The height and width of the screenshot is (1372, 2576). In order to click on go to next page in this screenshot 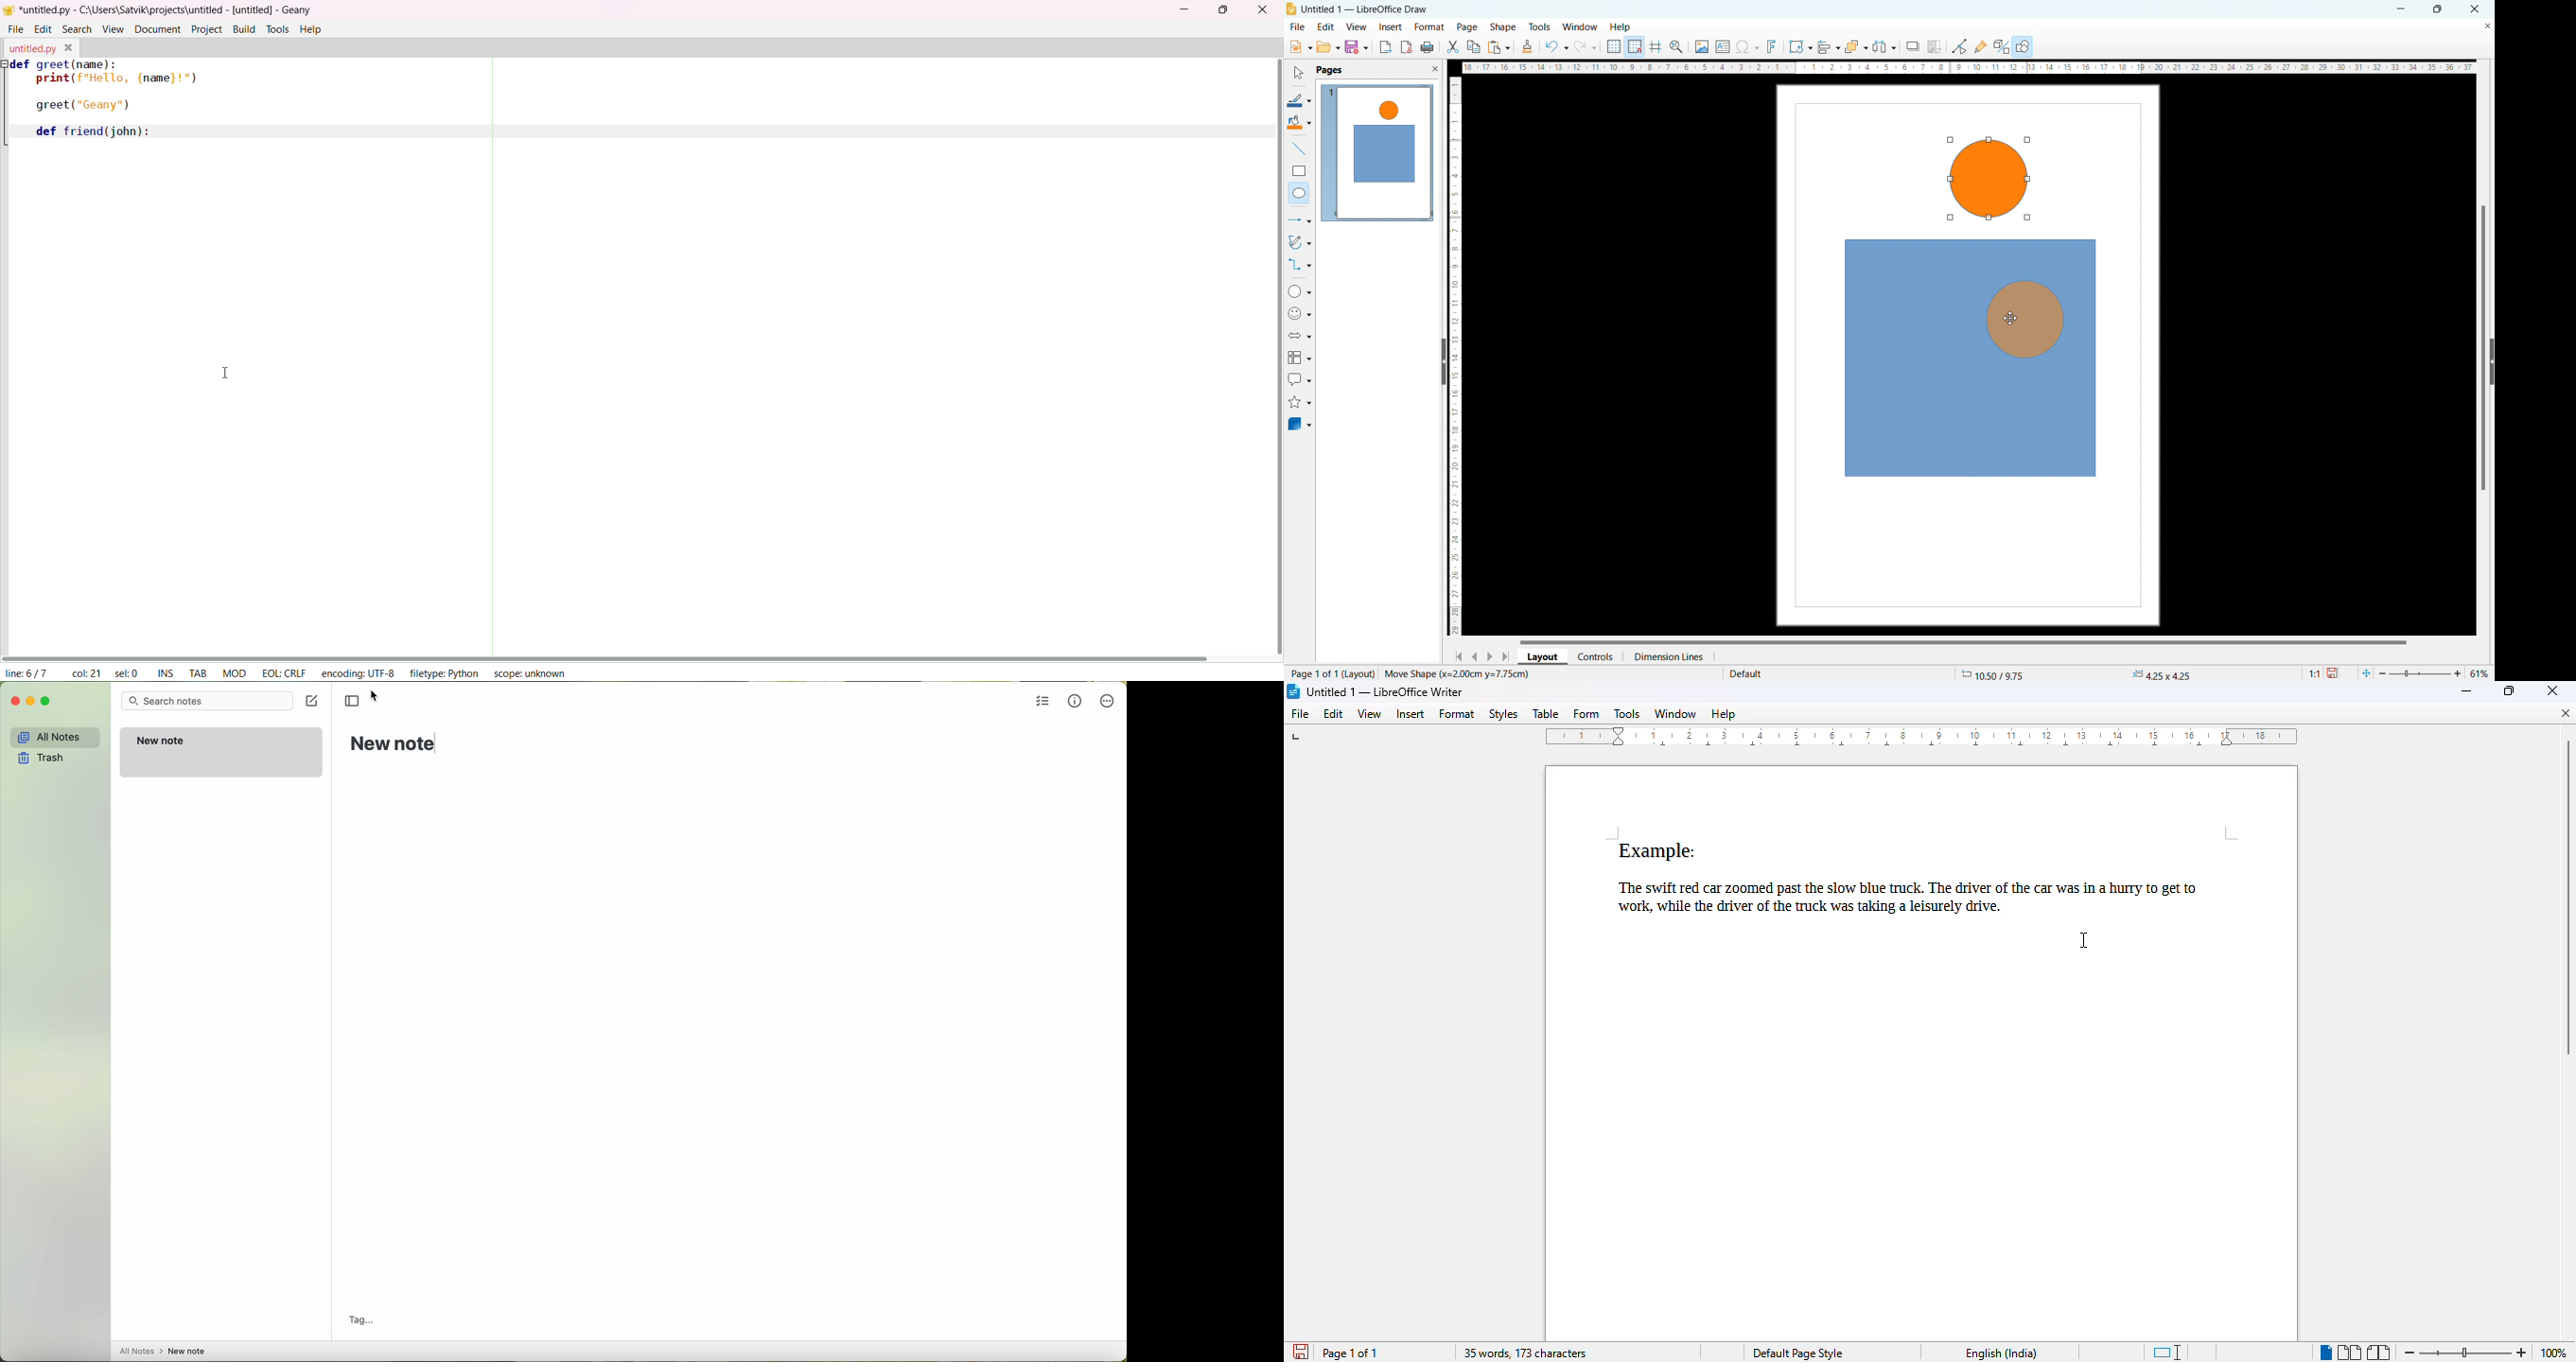, I will do `click(1489, 656)`.